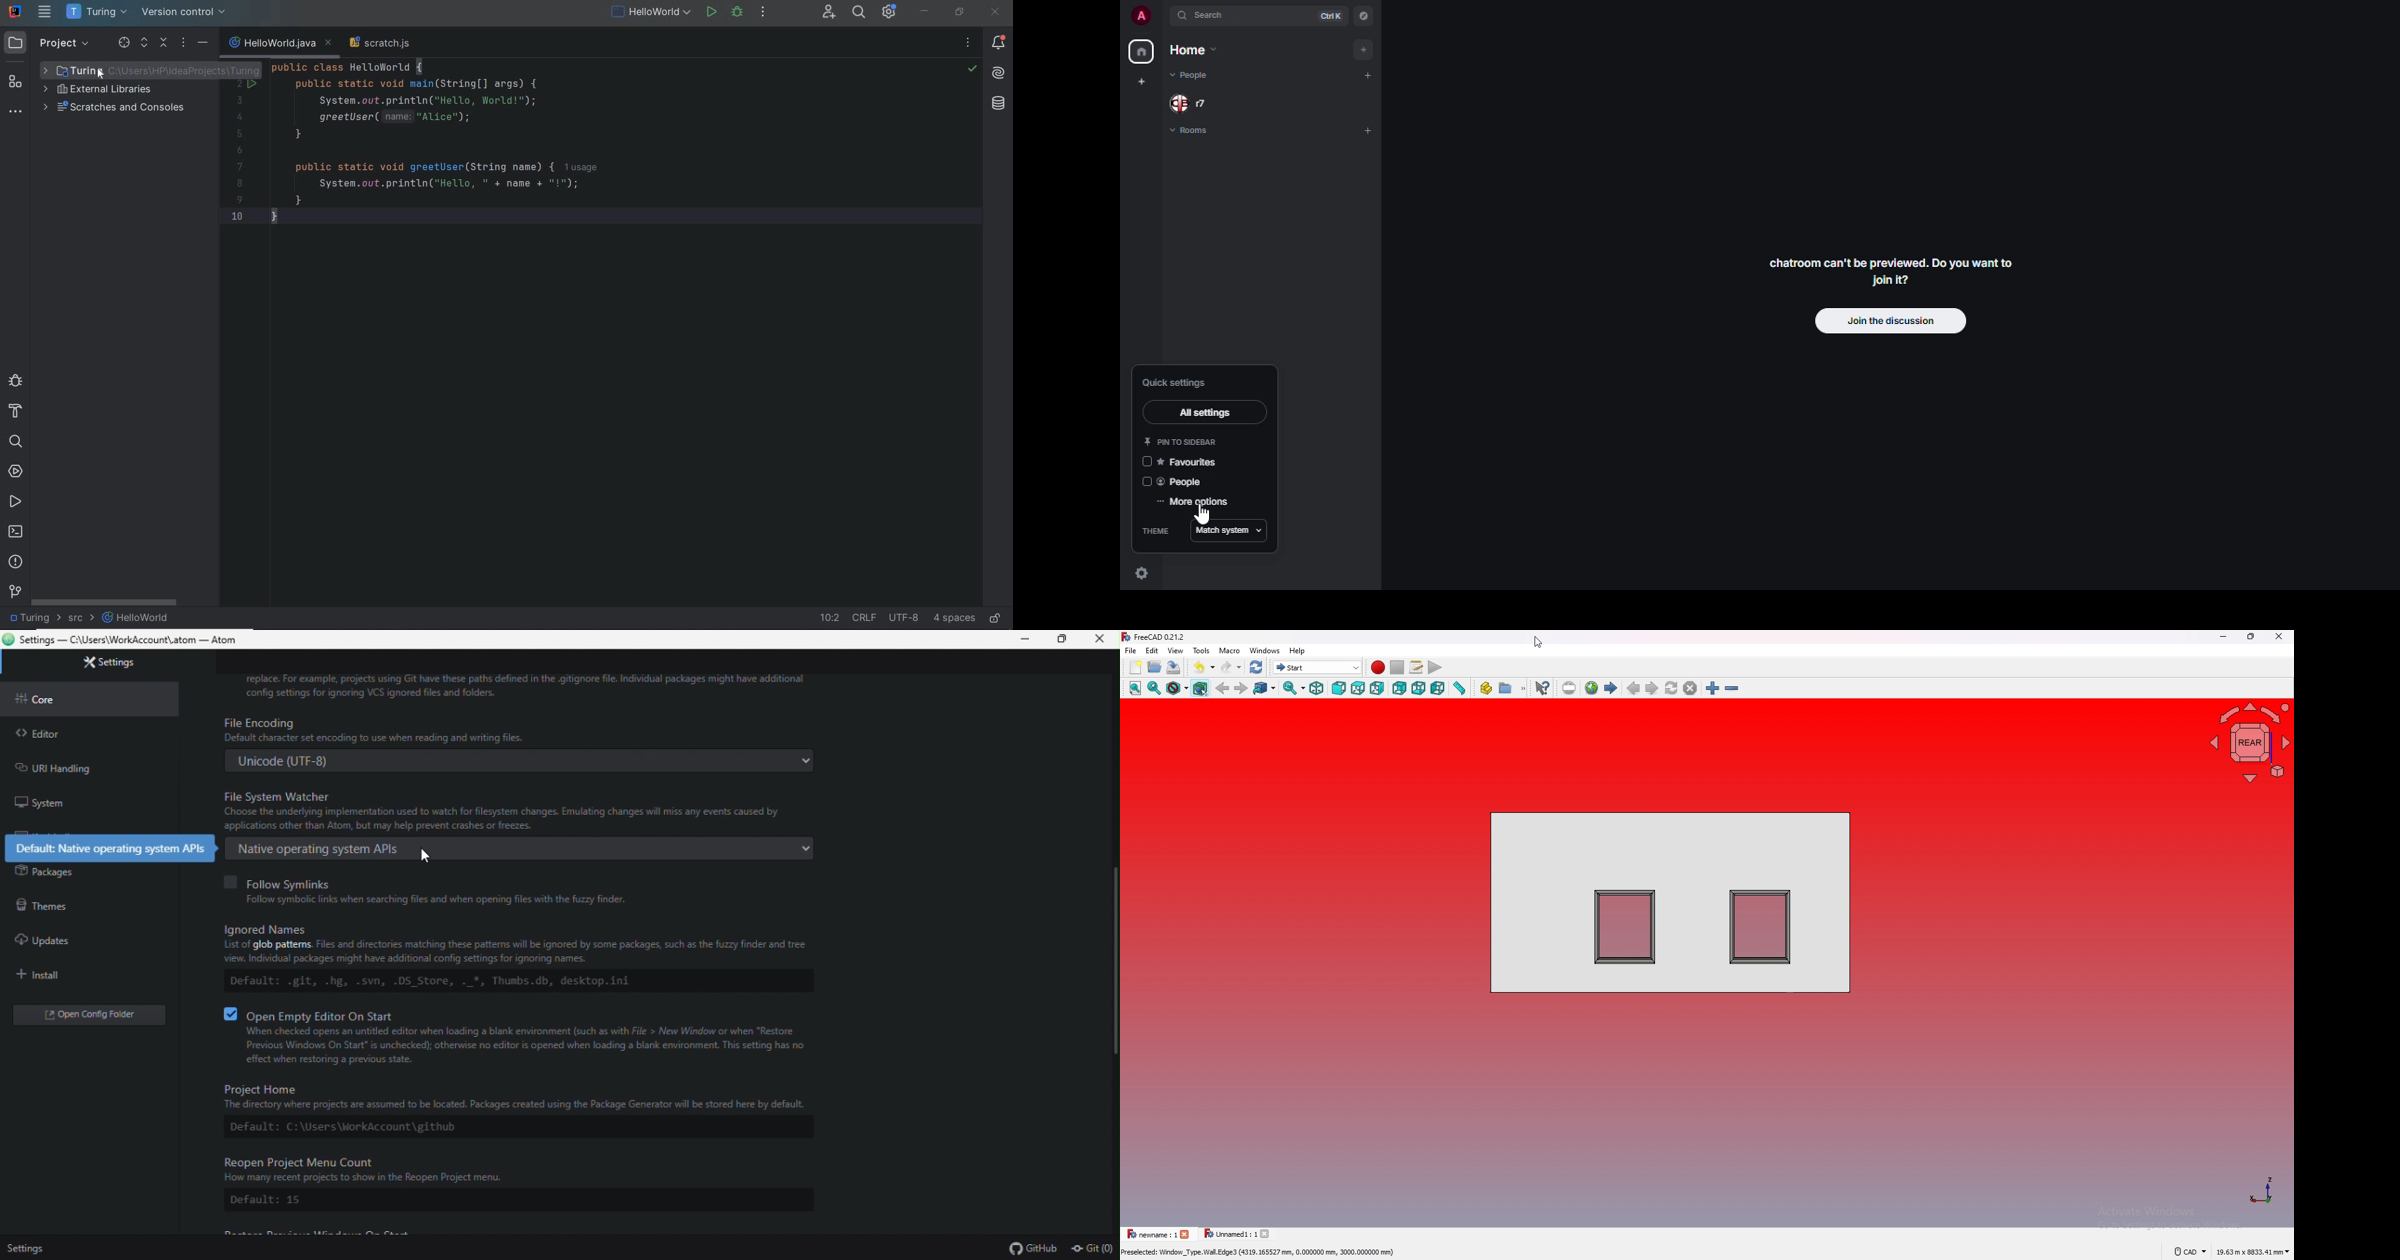 The height and width of the screenshot is (1260, 2408). What do you see at coordinates (1153, 650) in the screenshot?
I see `edit` at bounding box center [1153, 650].